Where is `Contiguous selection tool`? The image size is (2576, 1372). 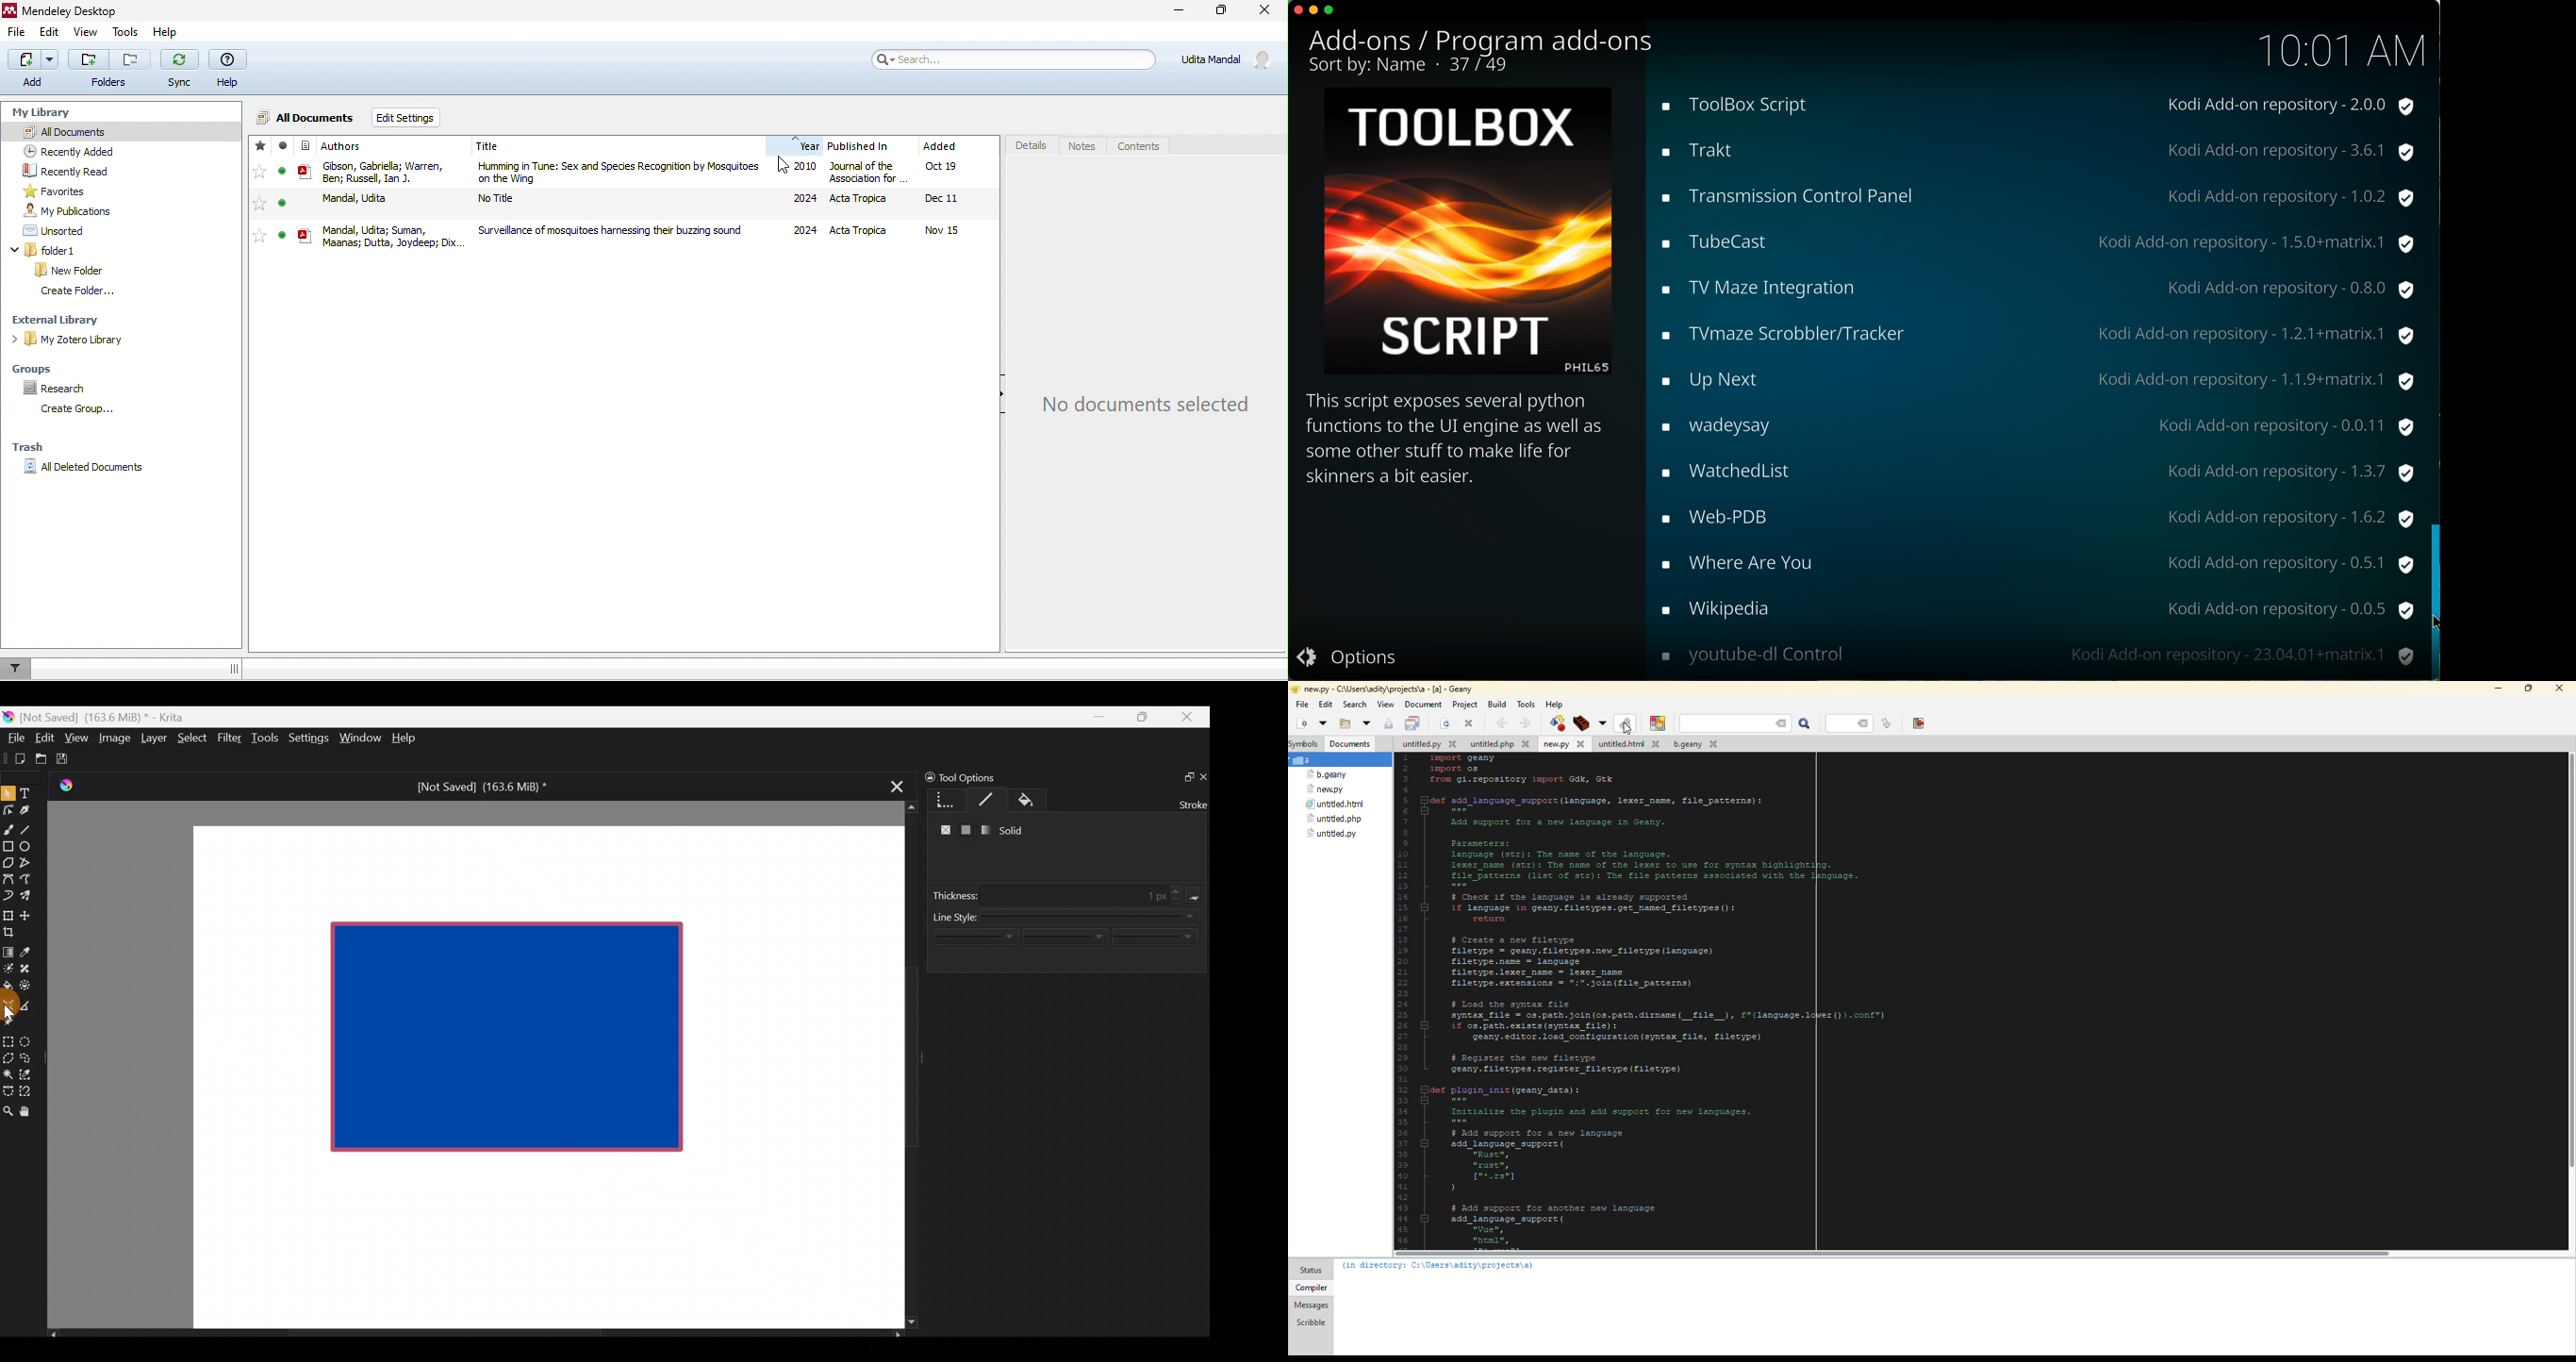 Contiguous selection tool is located at coordinates (8, 1071).